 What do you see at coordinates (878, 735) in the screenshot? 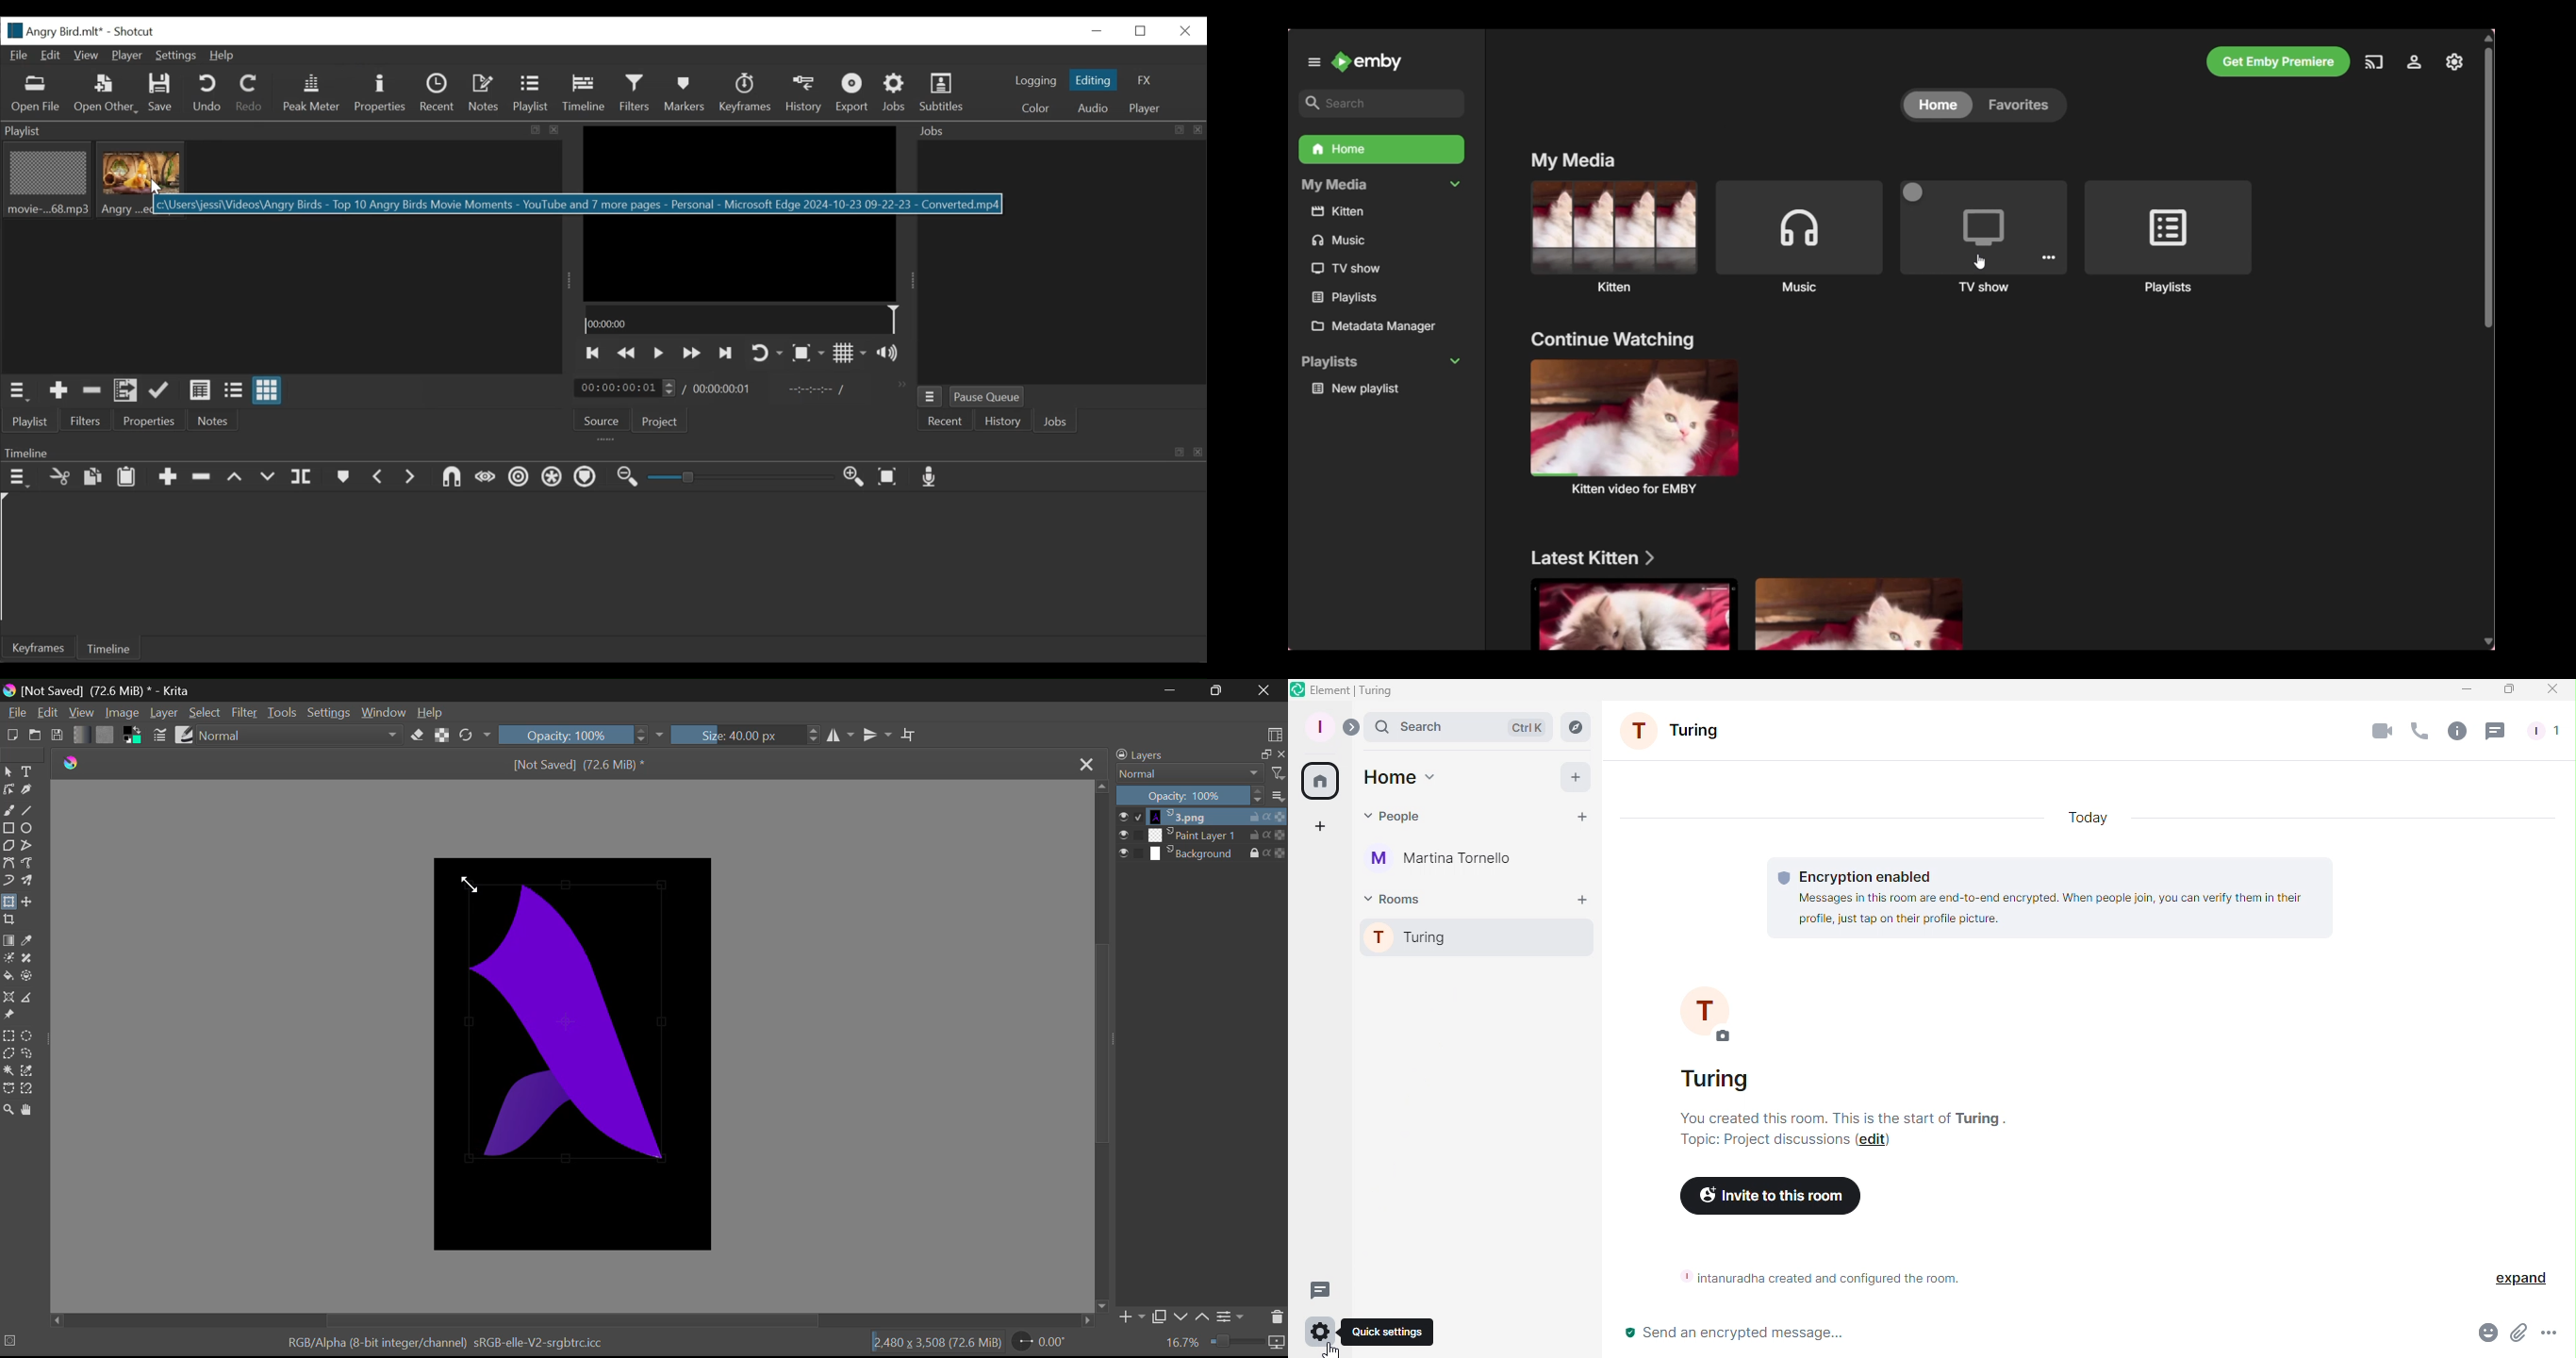
I see `Horizontal Mirror Flip` at bounding box center [878, 735].